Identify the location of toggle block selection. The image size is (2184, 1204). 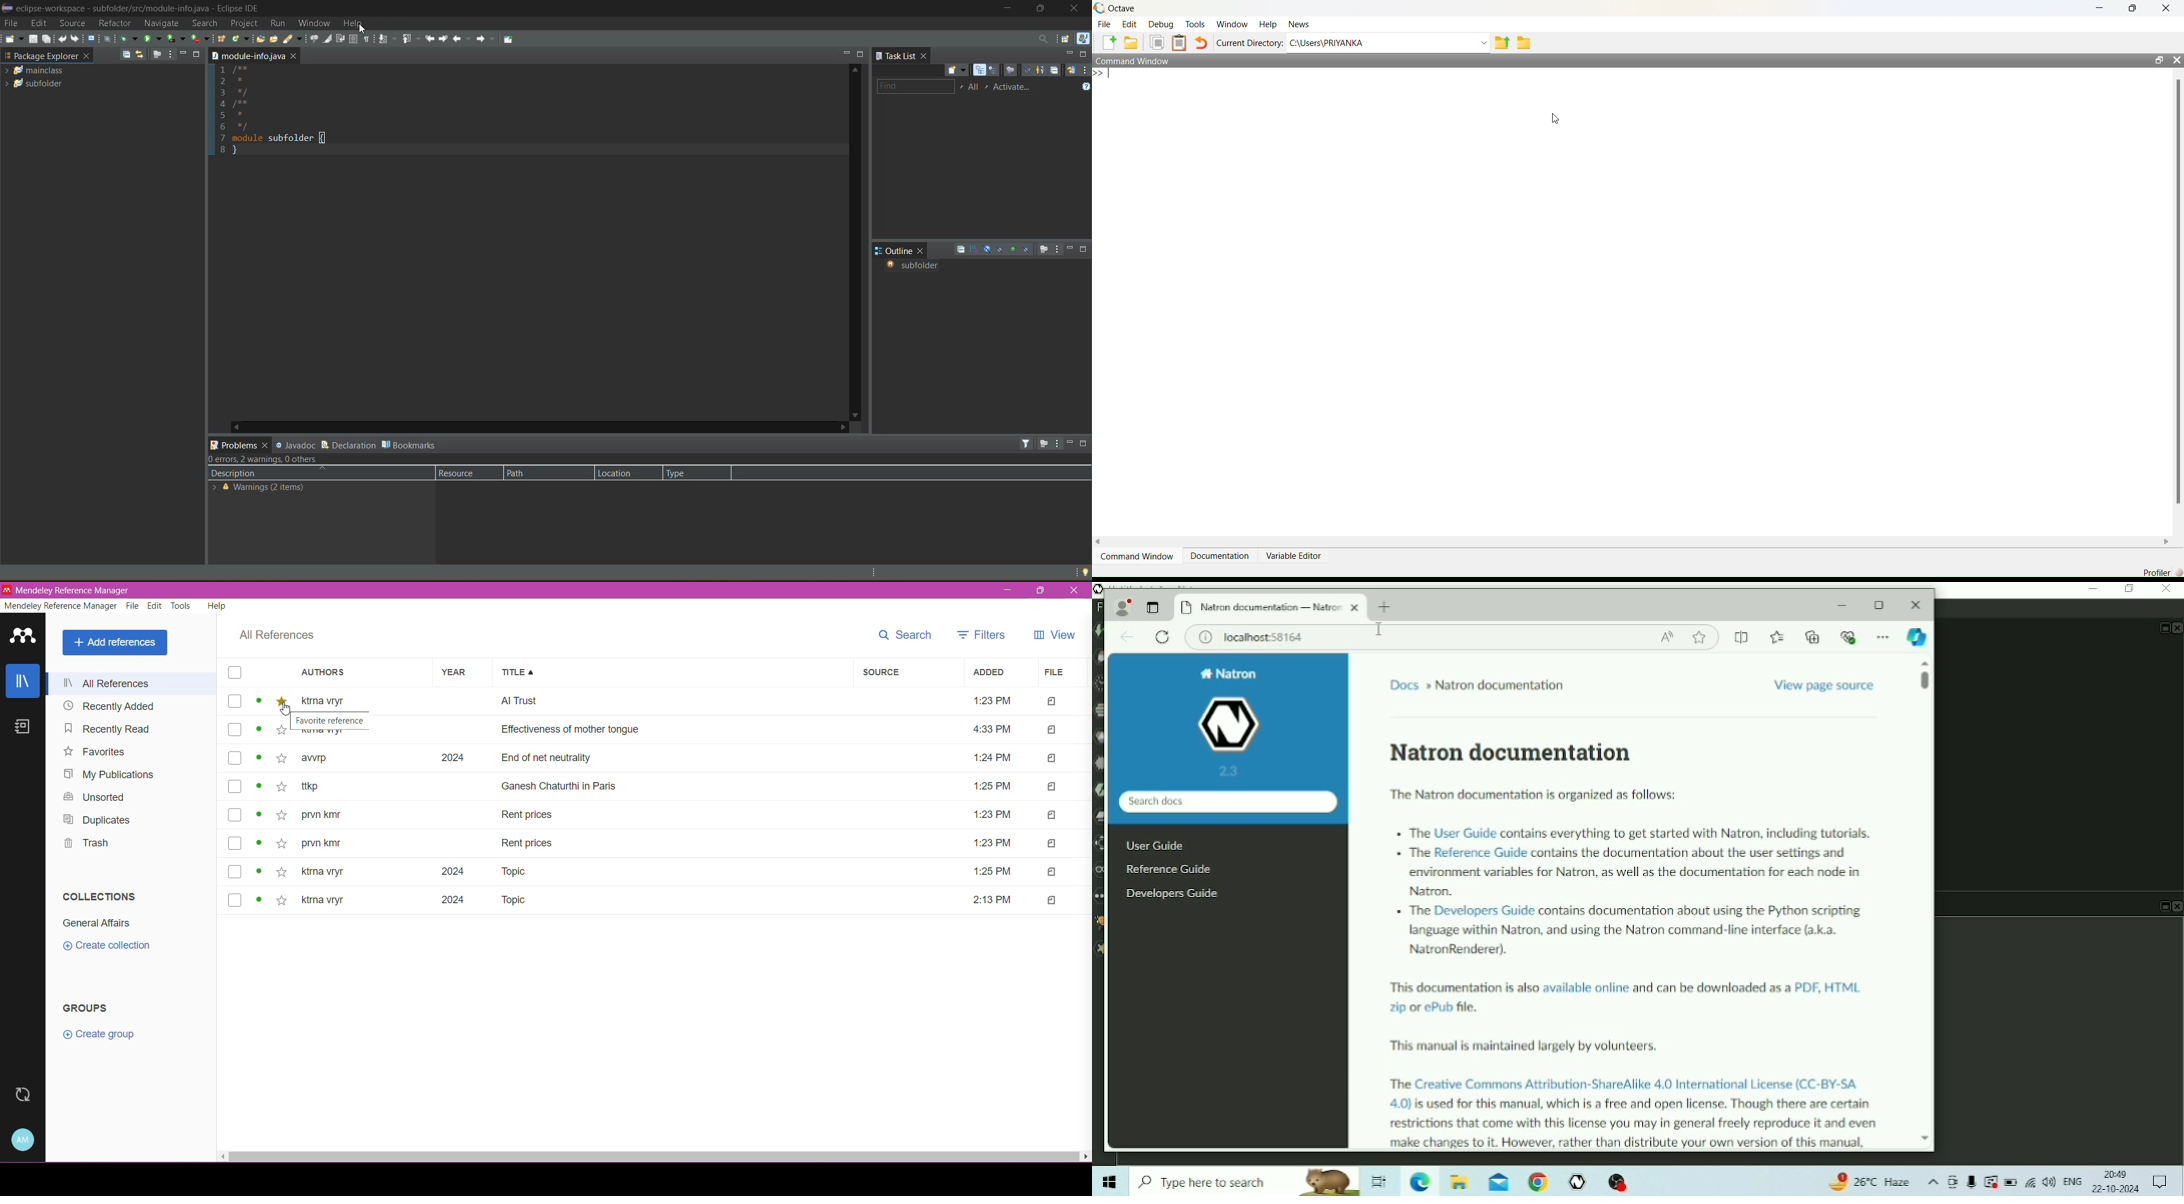
(356, 40).